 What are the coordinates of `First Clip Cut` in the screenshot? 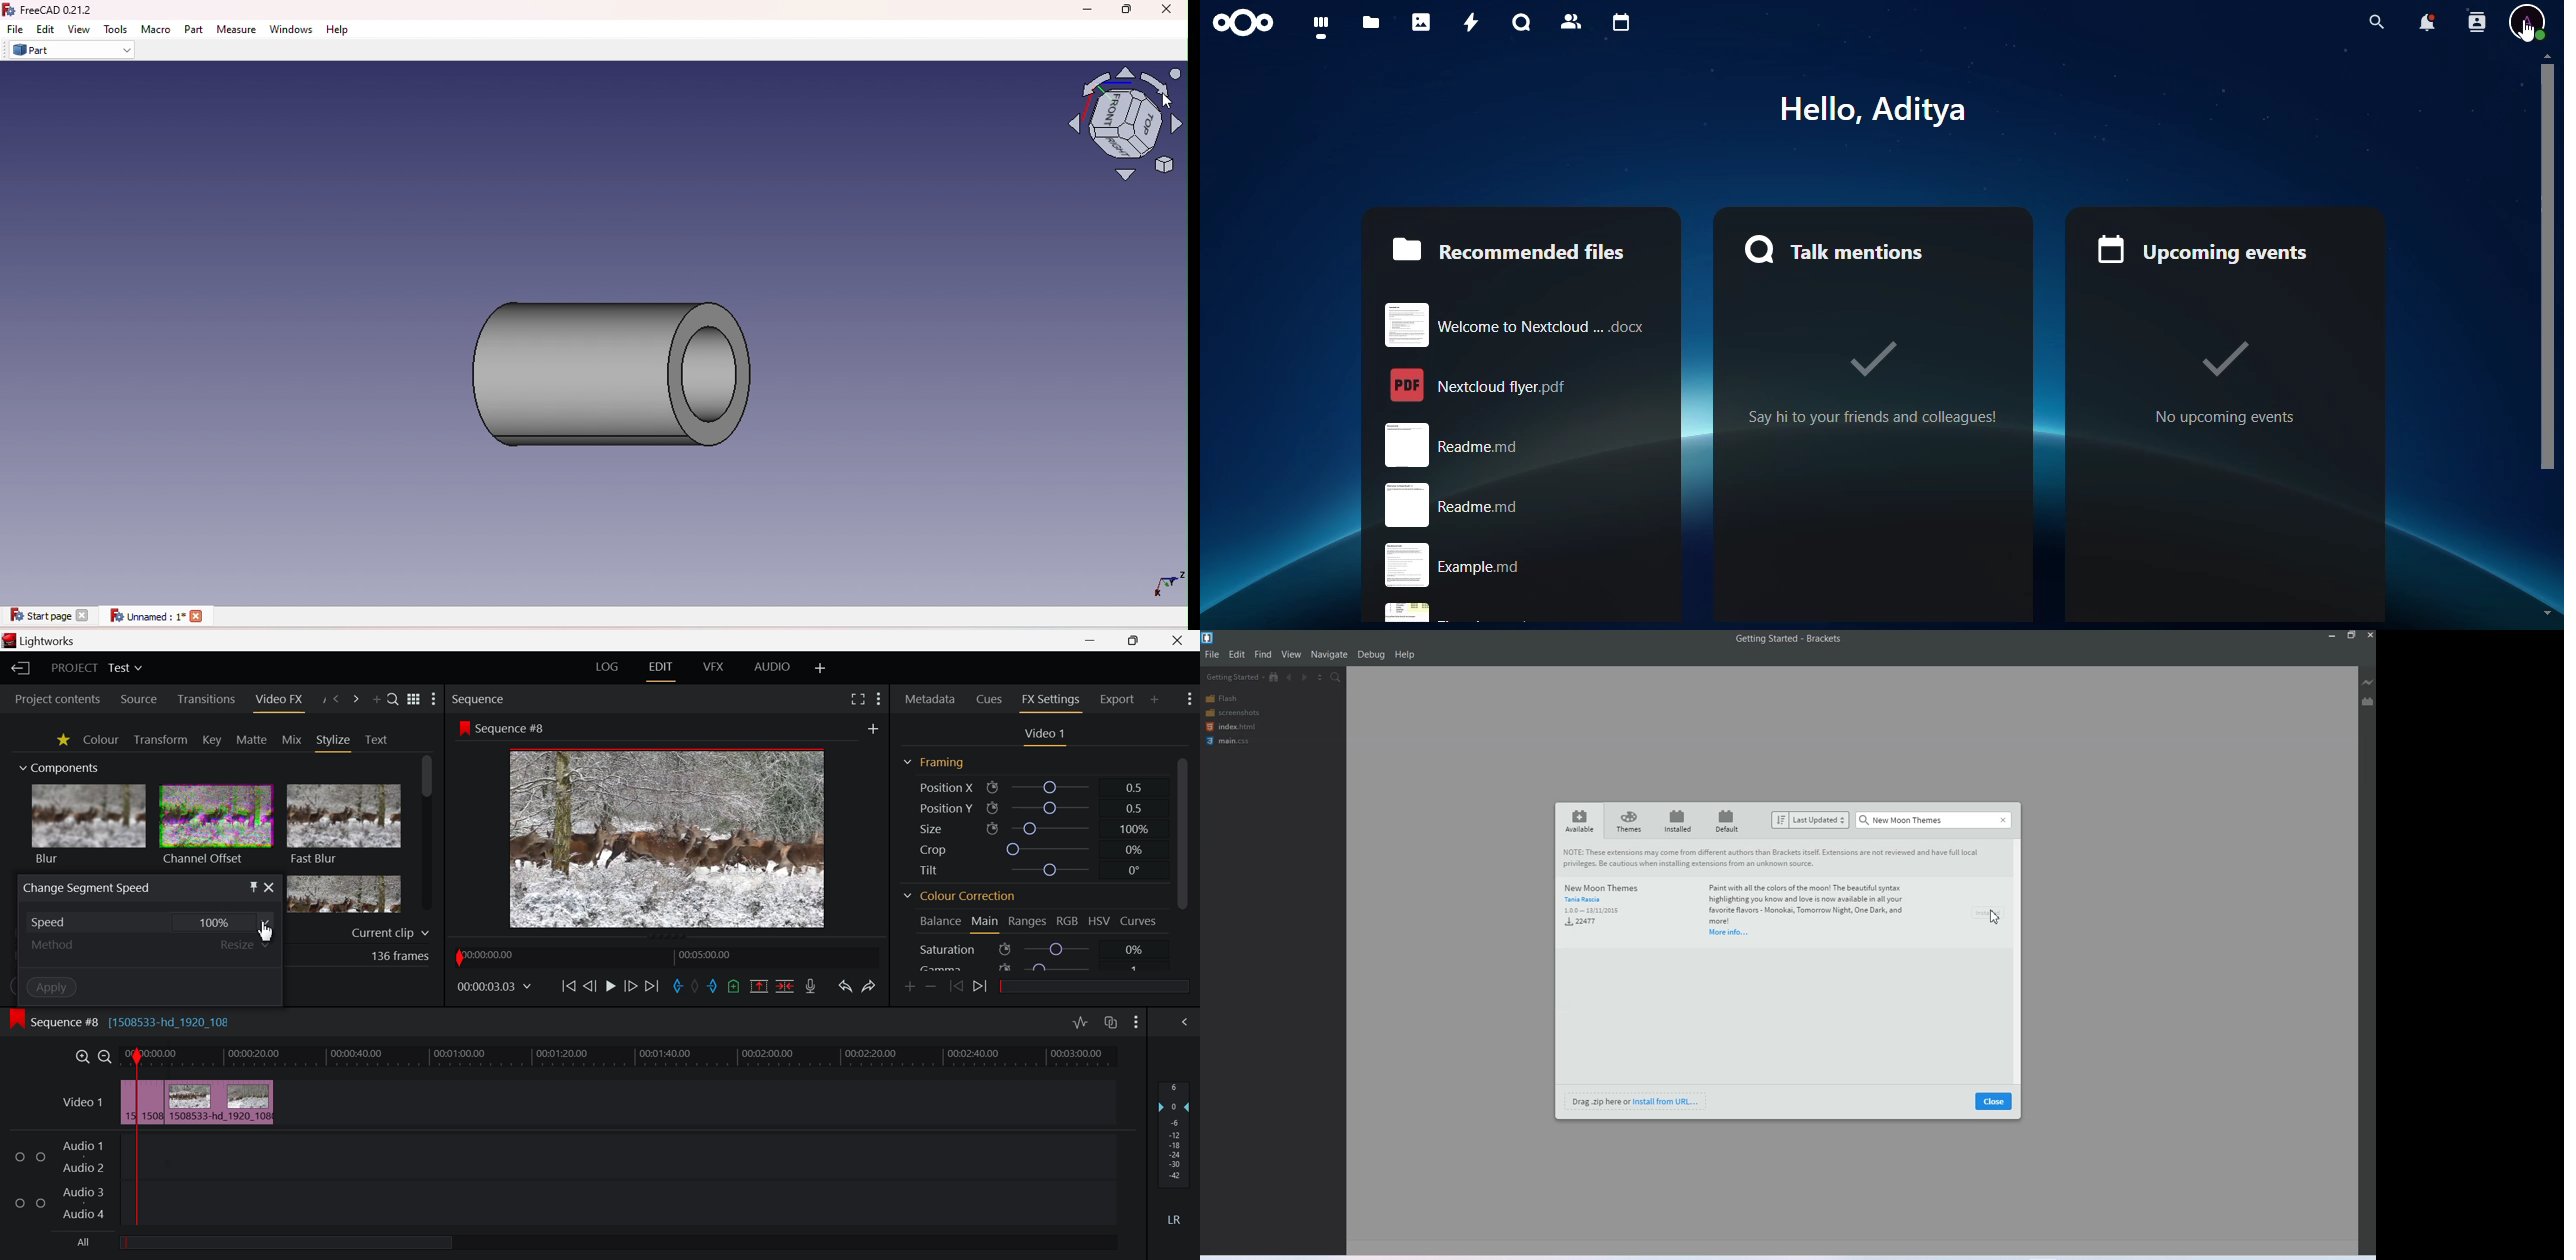 It's located at (138, 1105).